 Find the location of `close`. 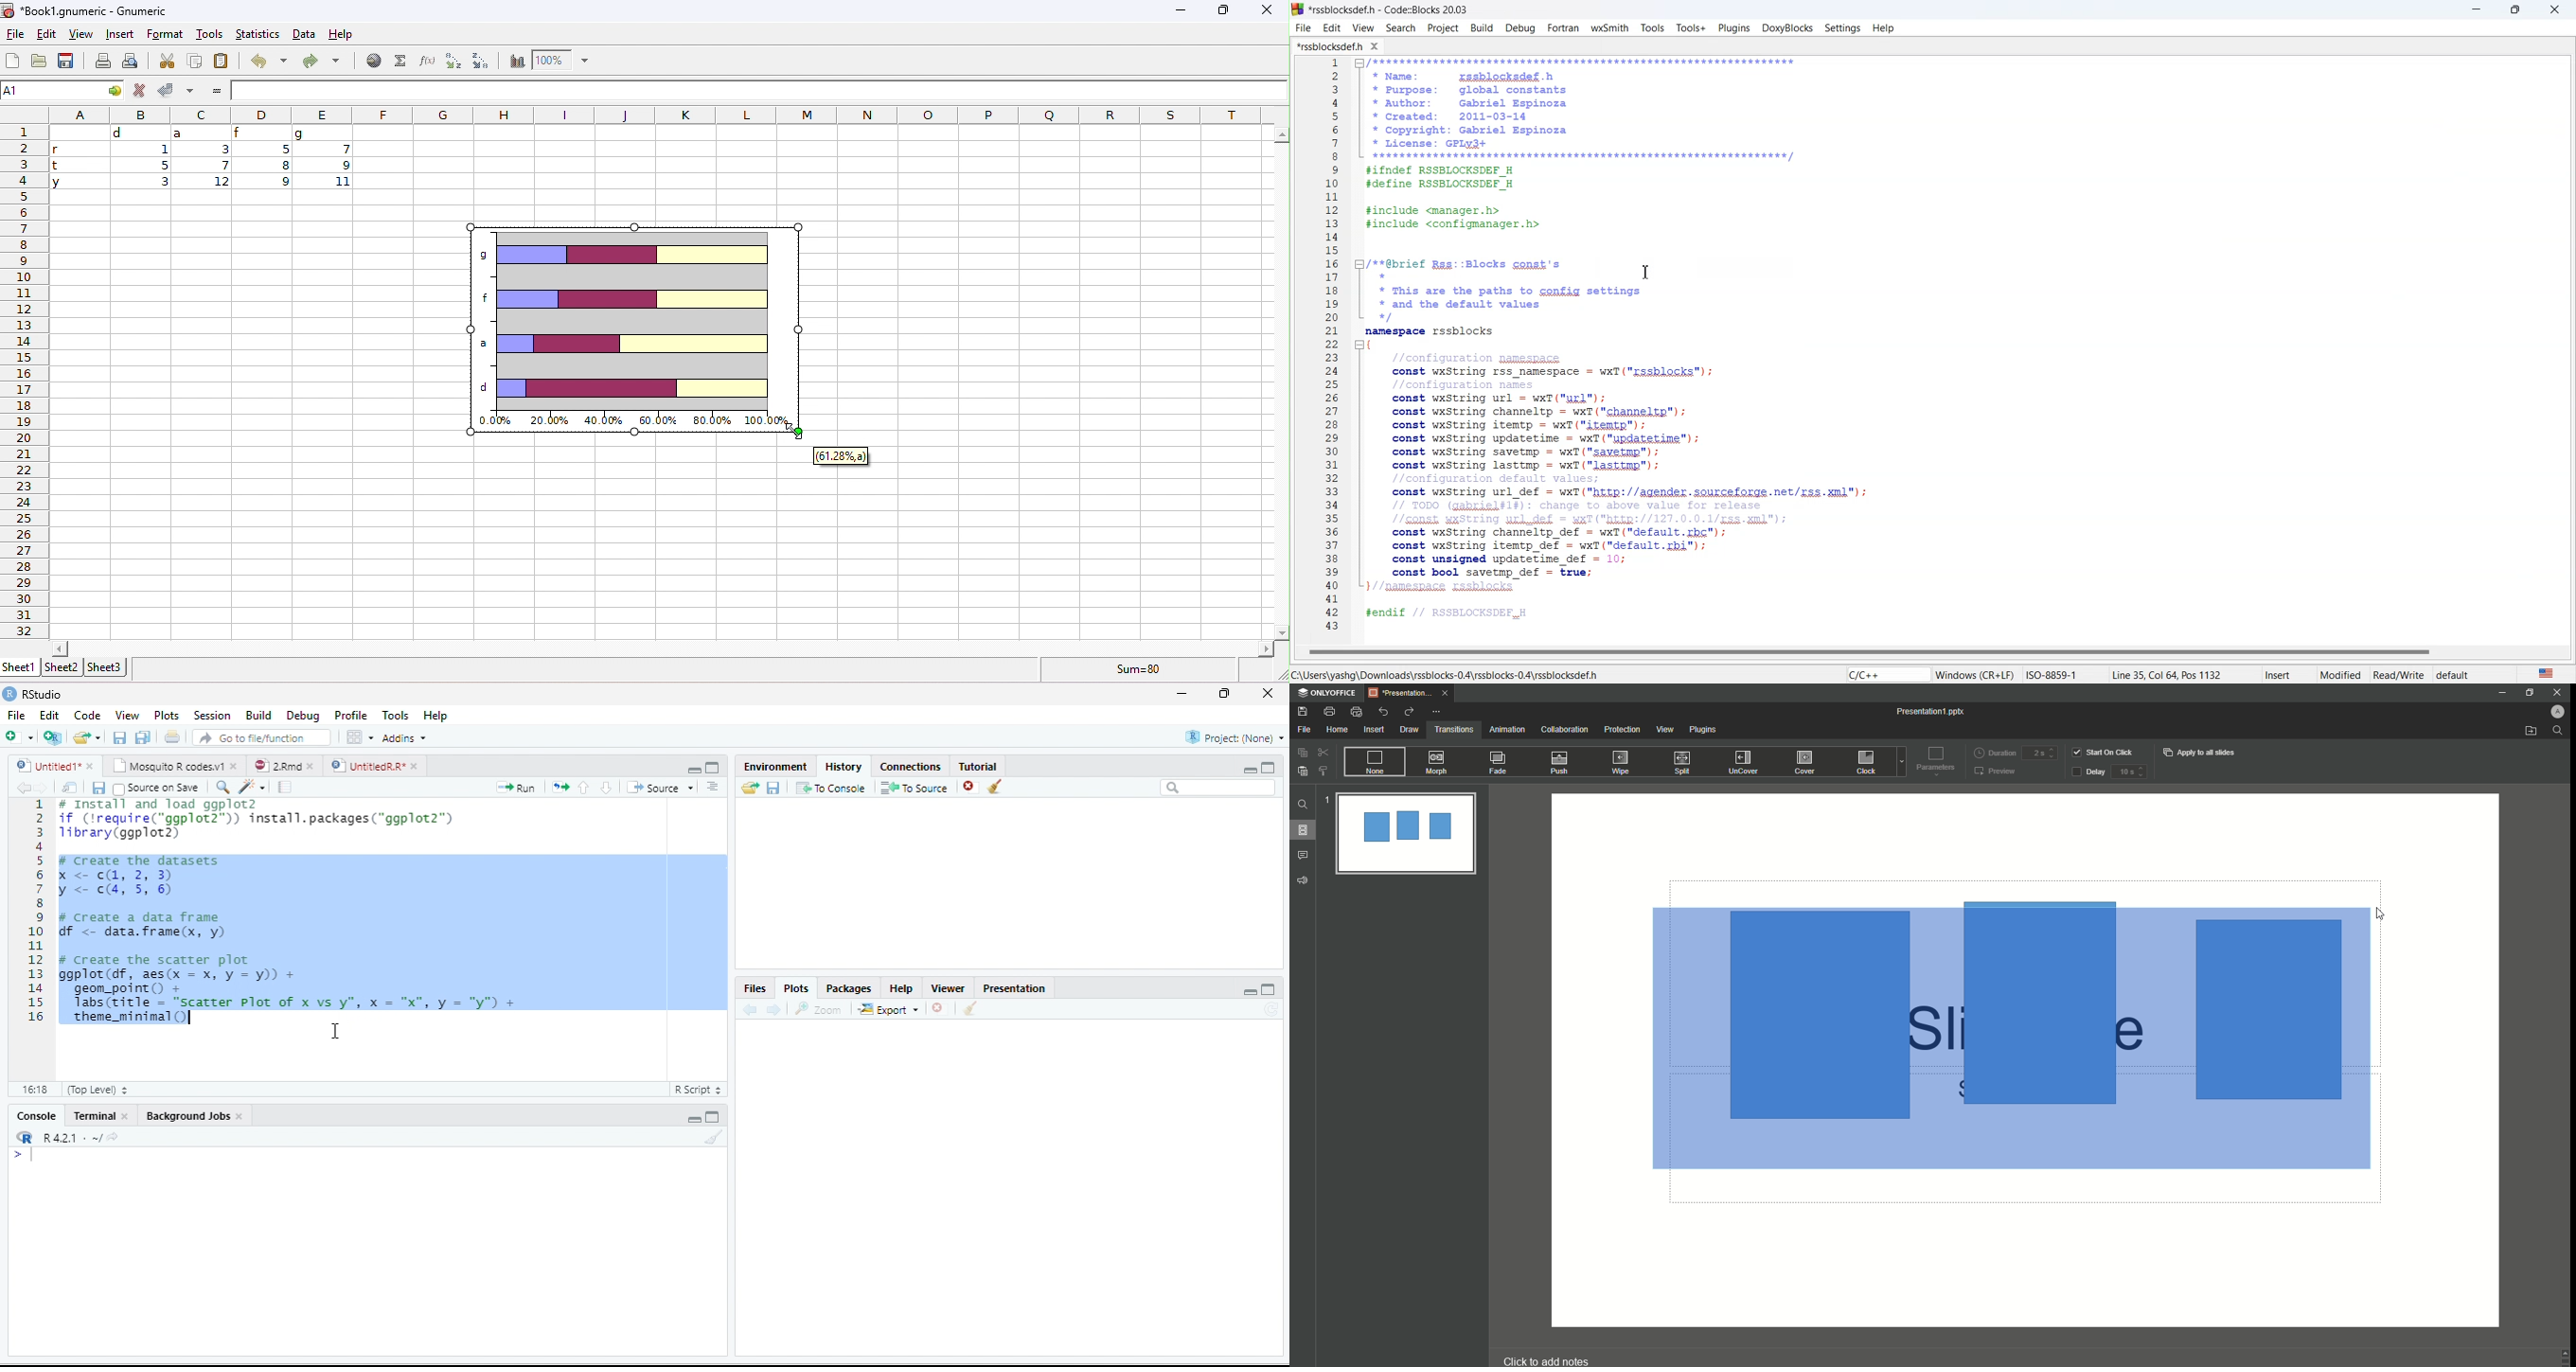

close is located at coordinates (1267, 694).